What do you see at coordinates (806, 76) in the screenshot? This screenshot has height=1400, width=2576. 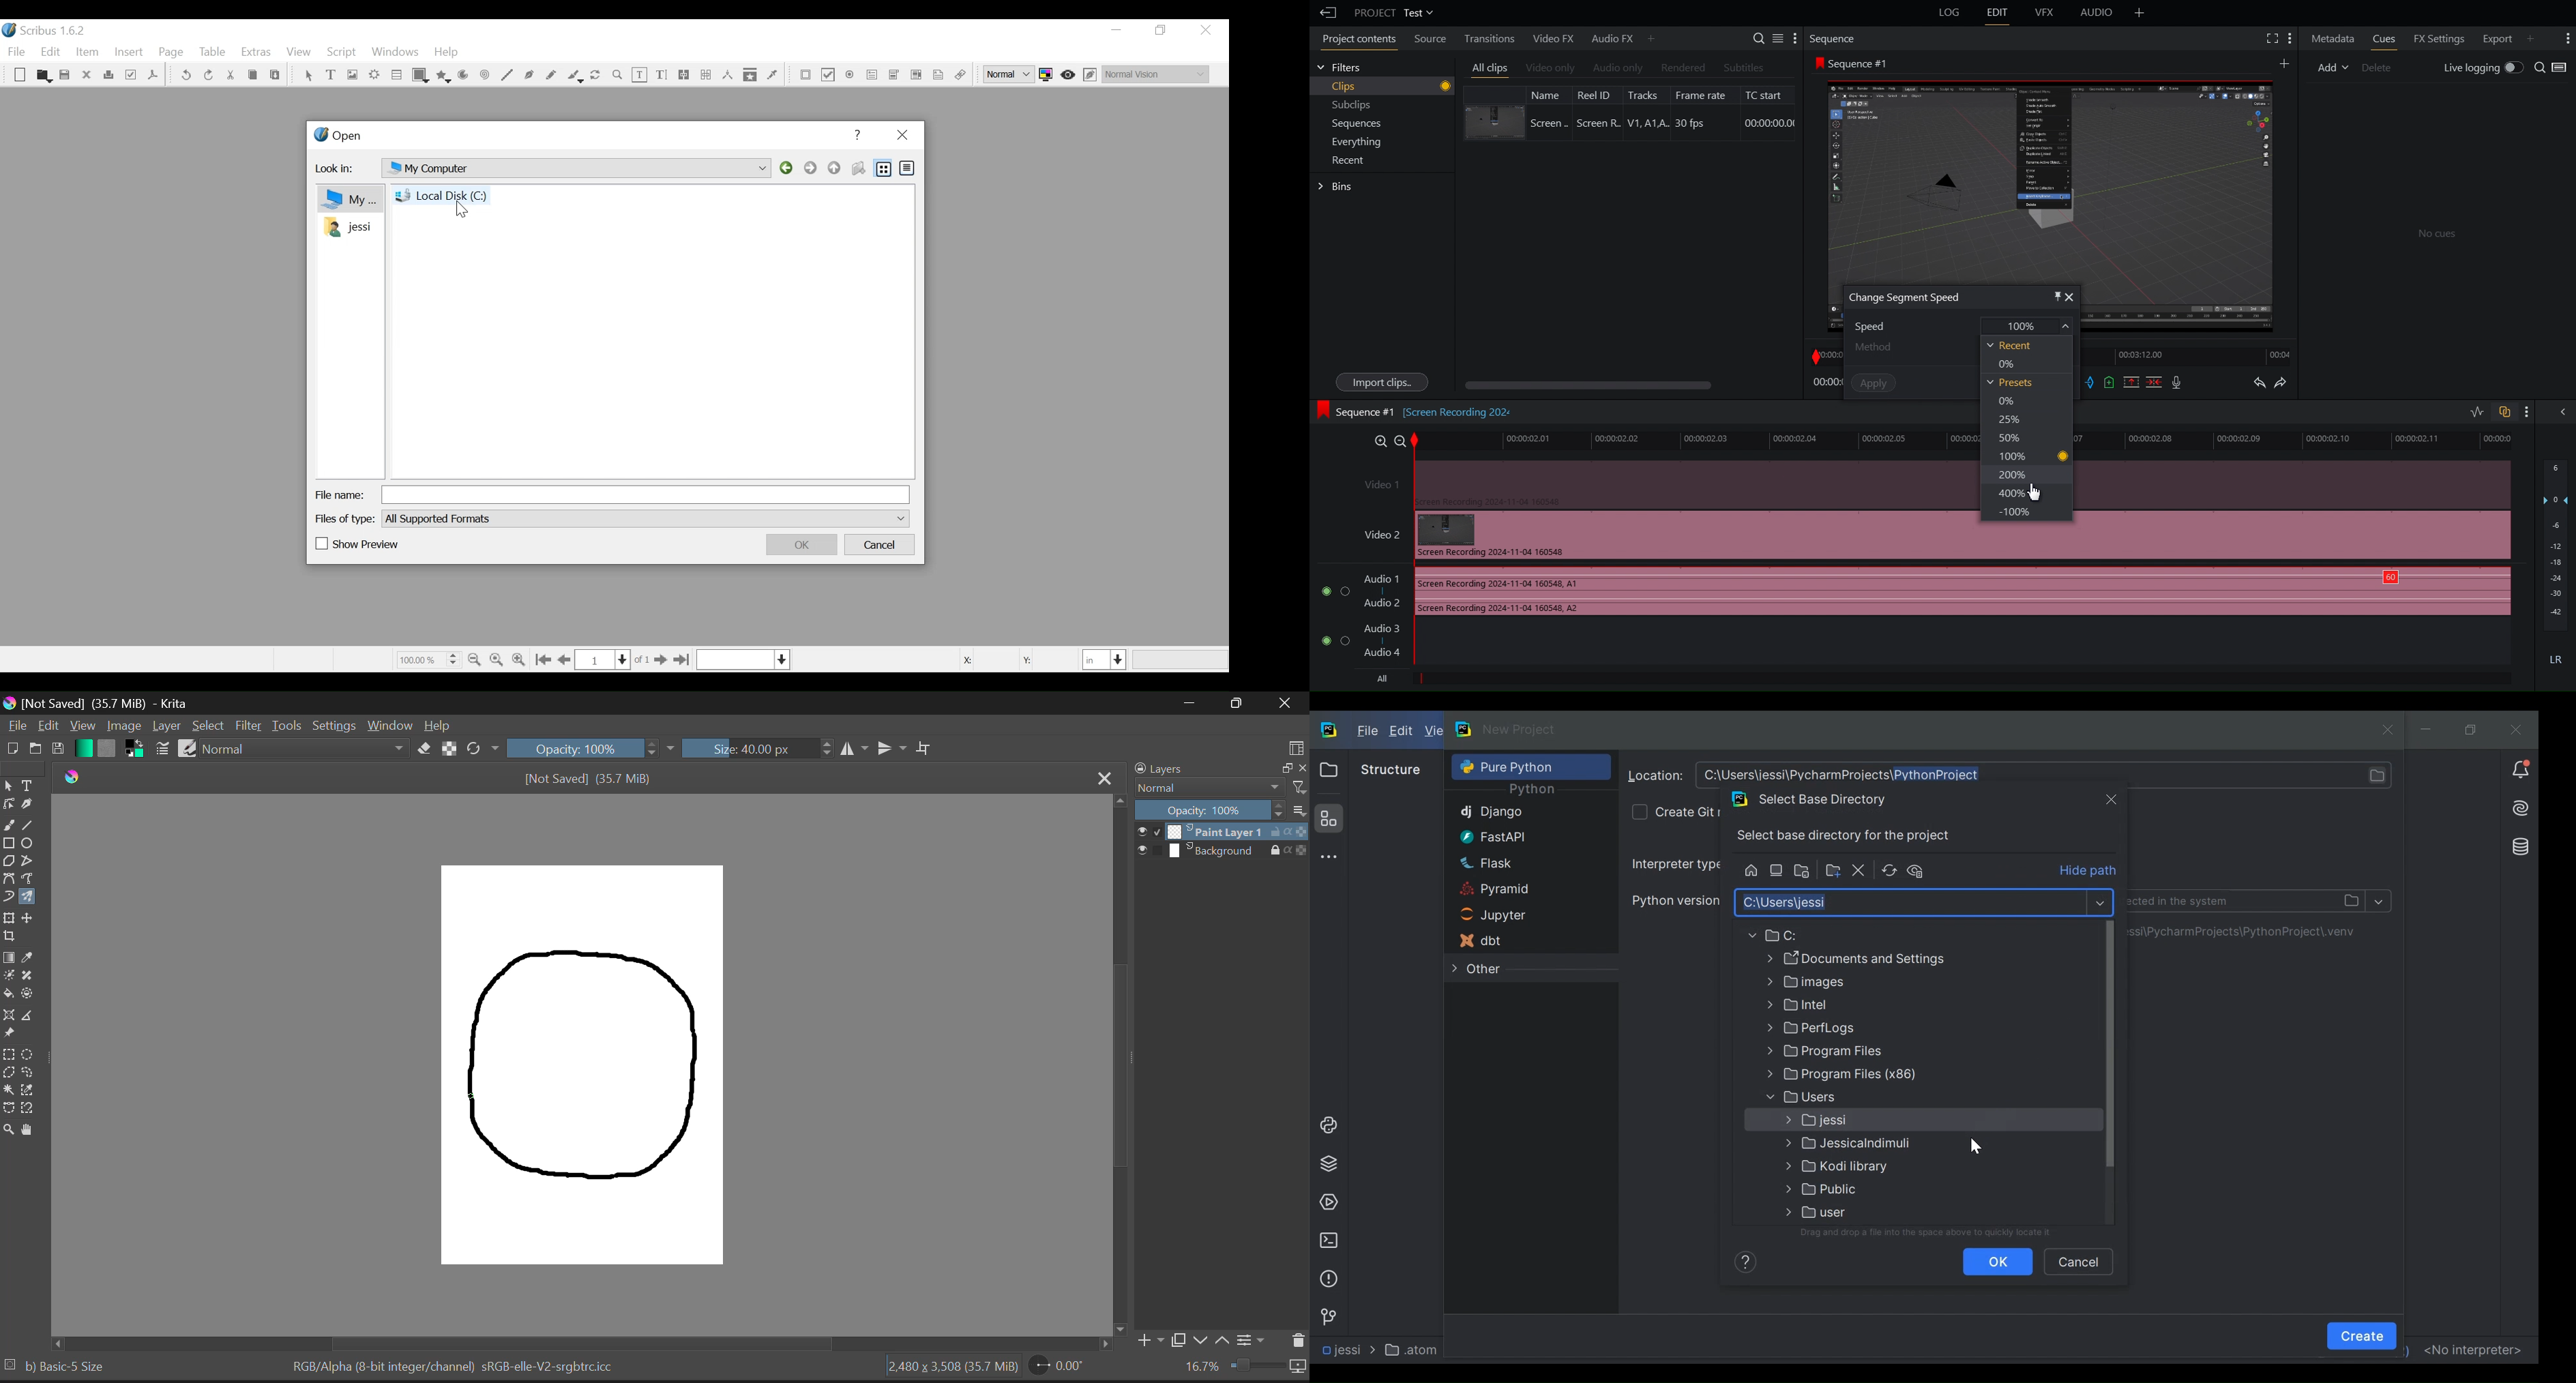 I see `PDF Push Button` at bounding box center [806, 76].